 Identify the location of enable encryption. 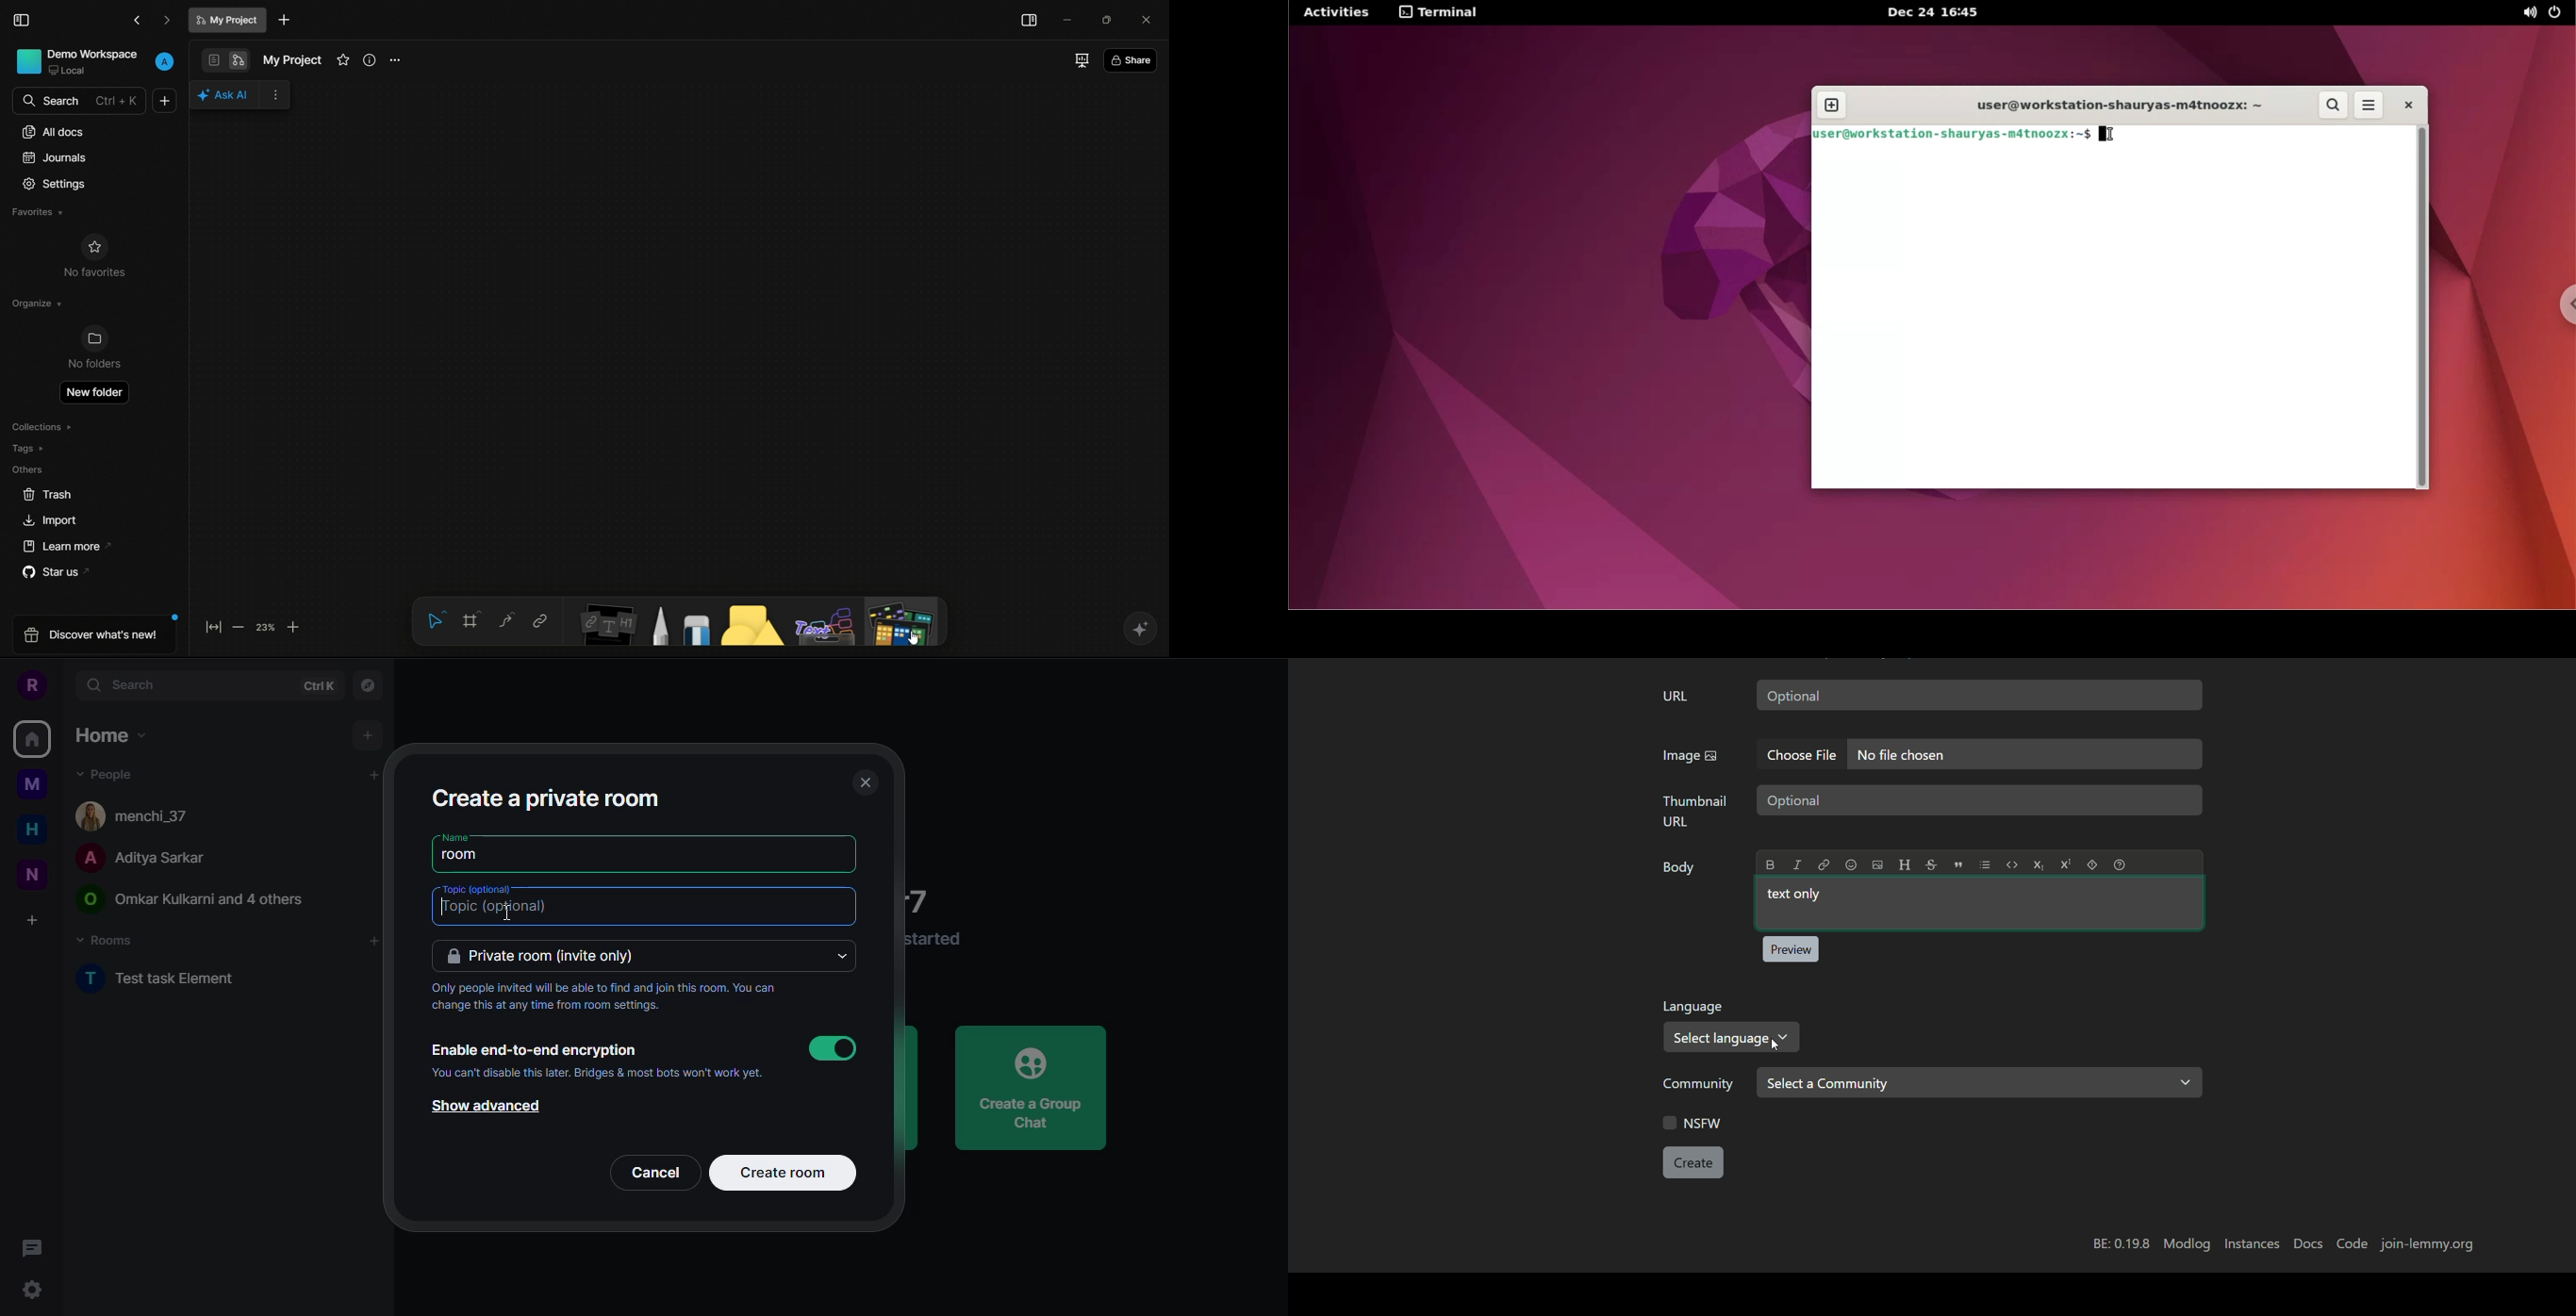
(533, 1050).